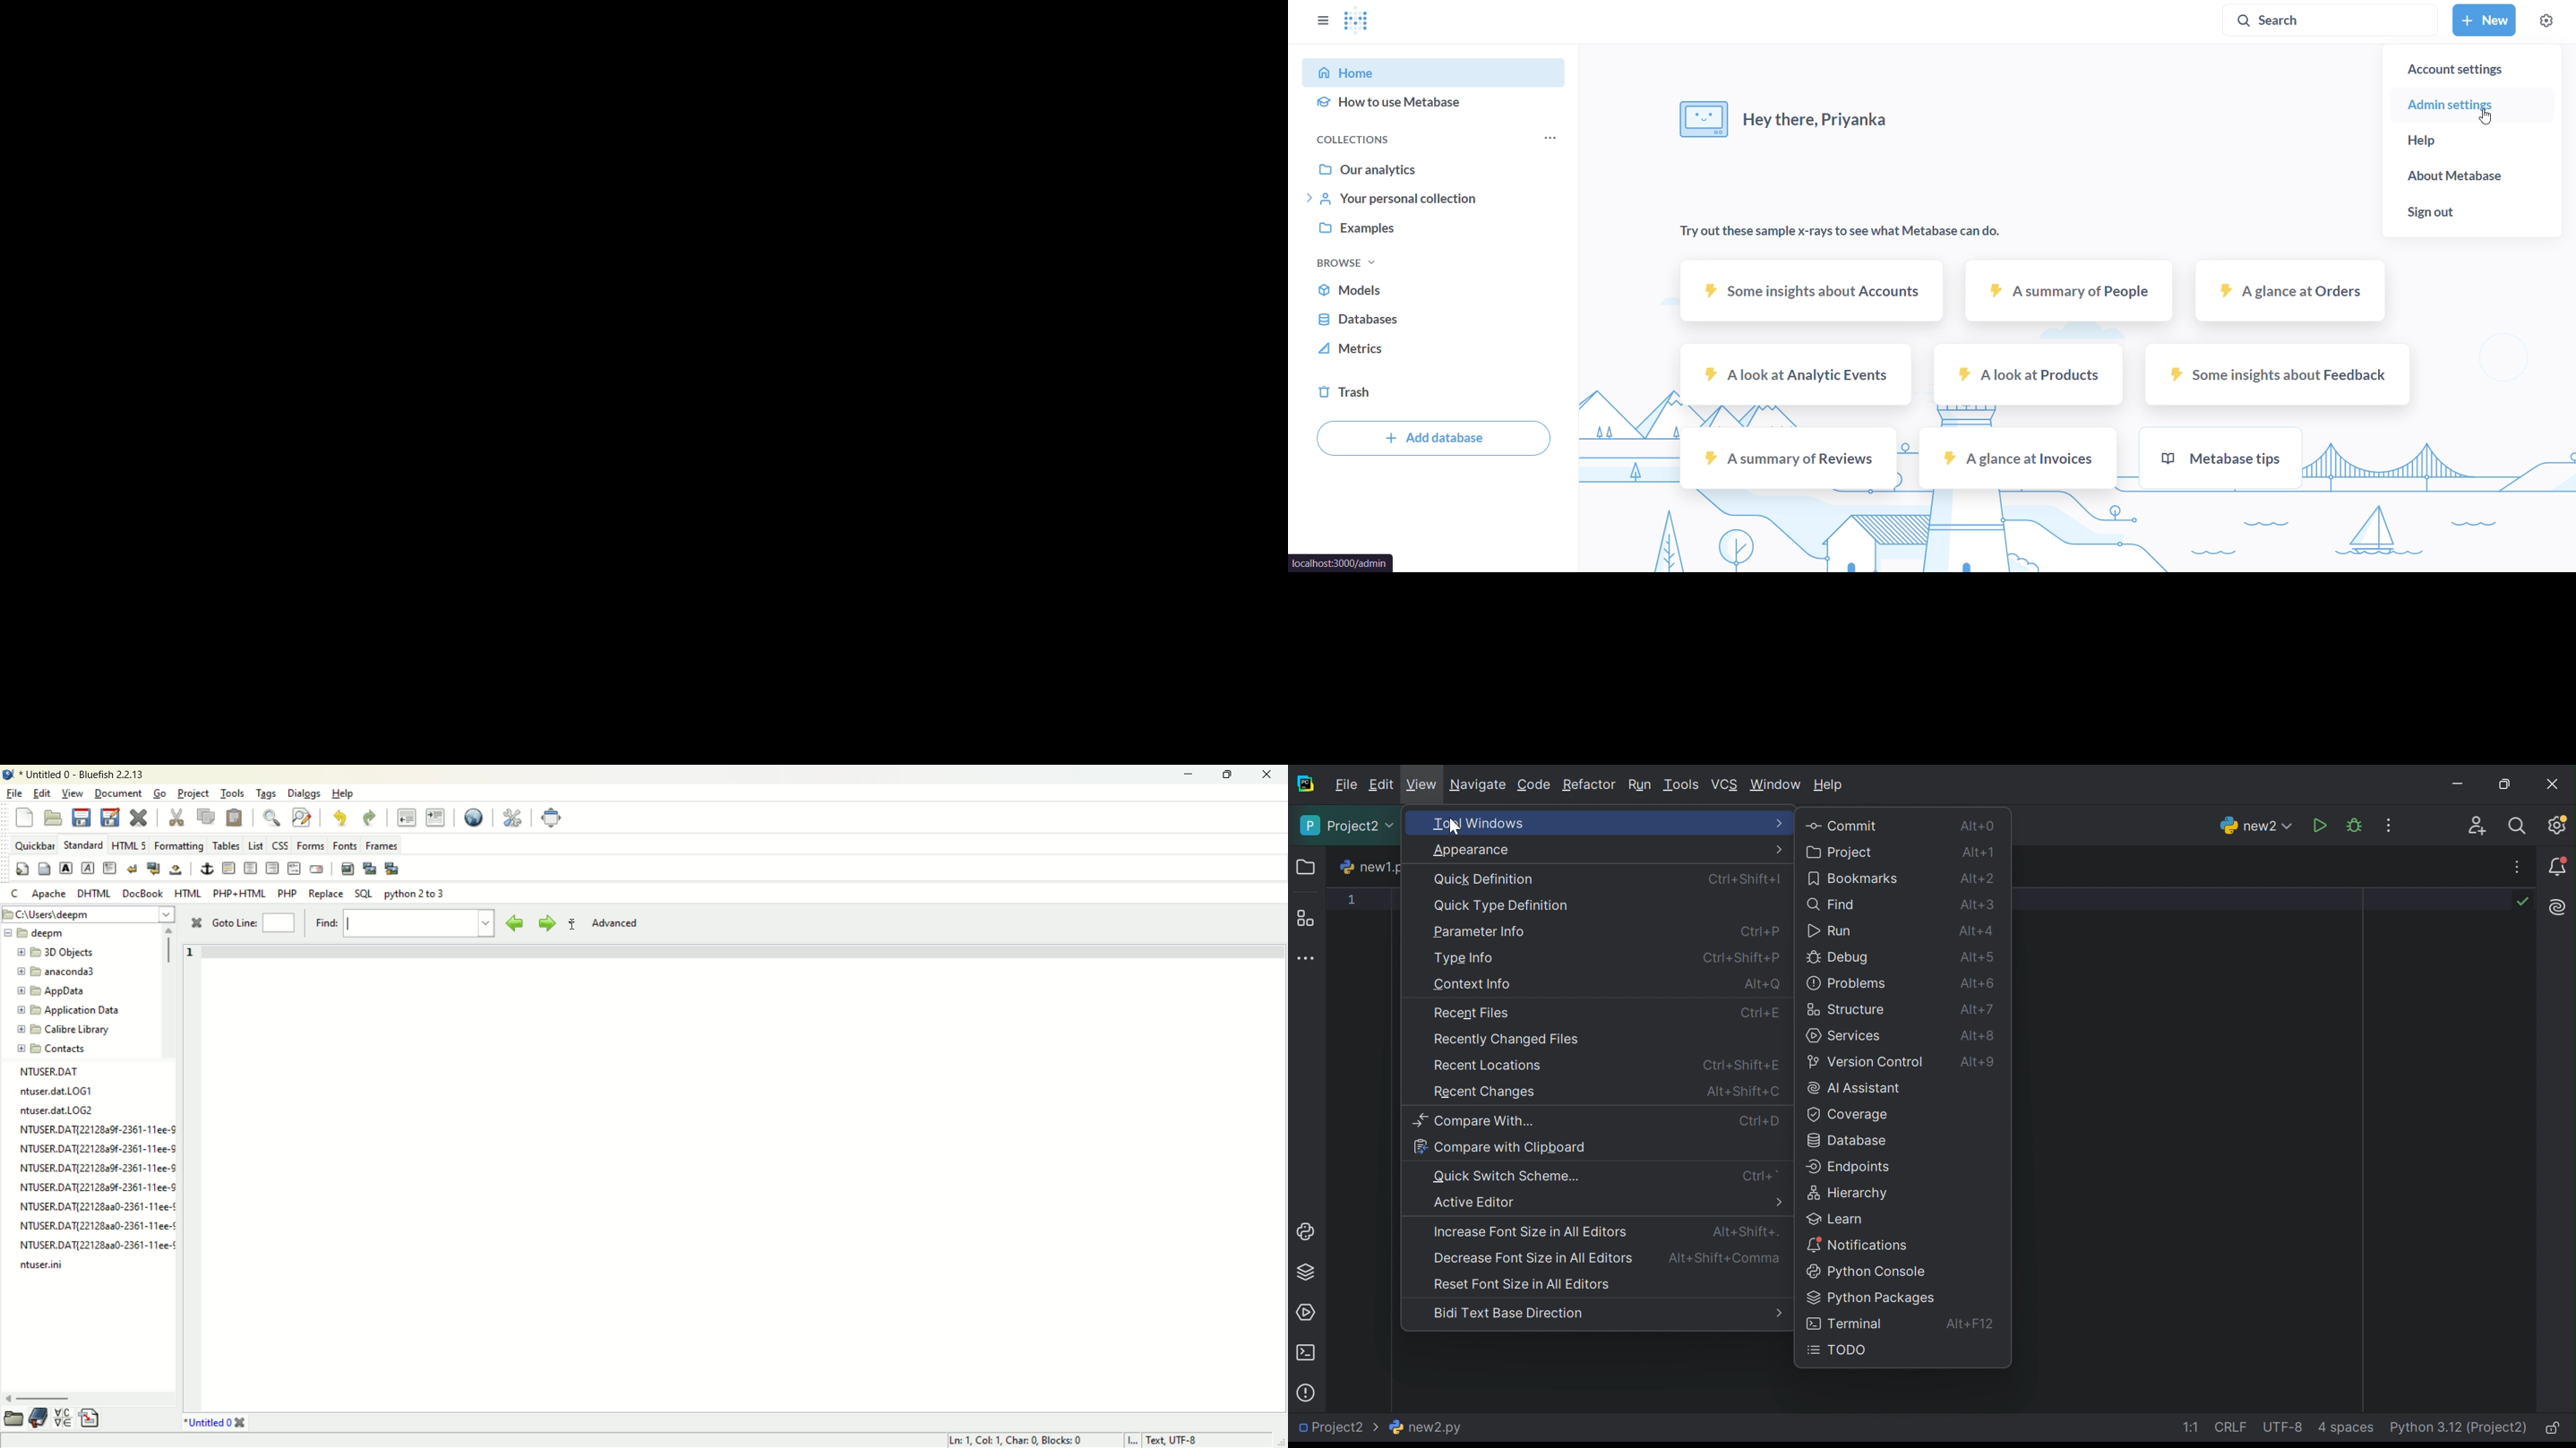 The width and height of the screenshot is (2576, 1456). I want to click on Settings, so click(1140, 675).